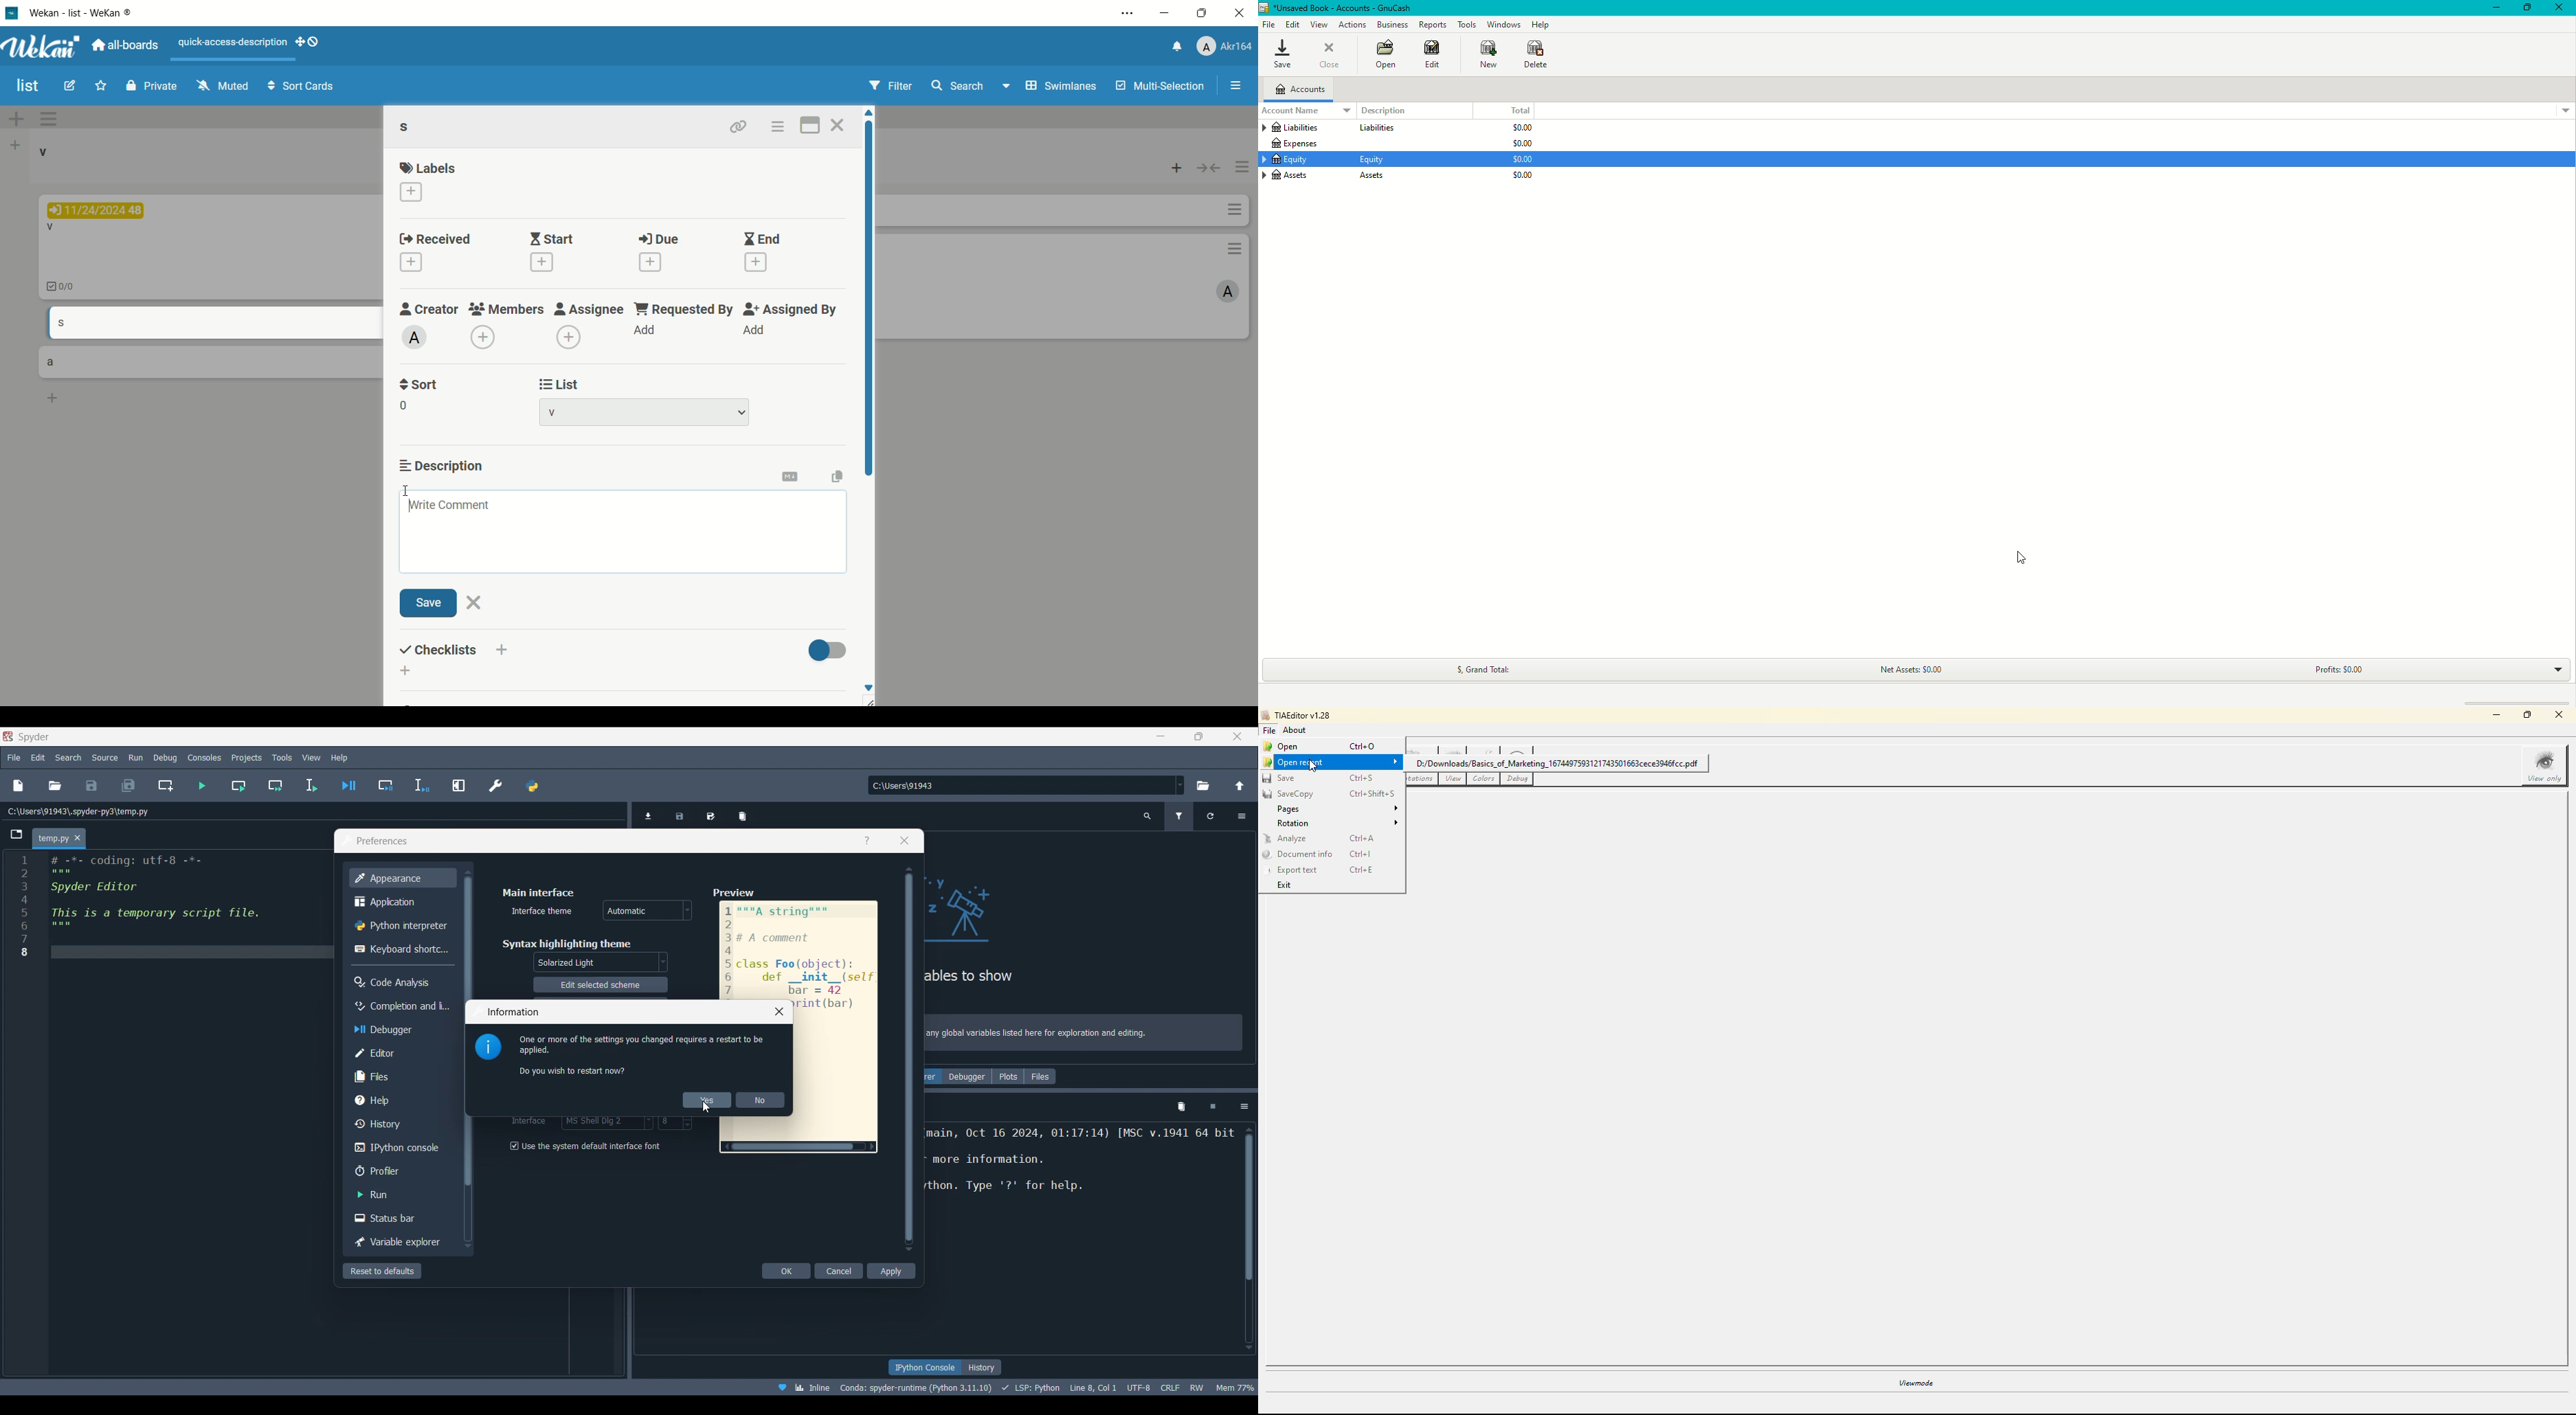 The width and height of the screenshot is (2576, 1428). What do you see at coordinates (1086, 1030) in the screenshot?
I see `notice` at bounding box center [1086, 1030].